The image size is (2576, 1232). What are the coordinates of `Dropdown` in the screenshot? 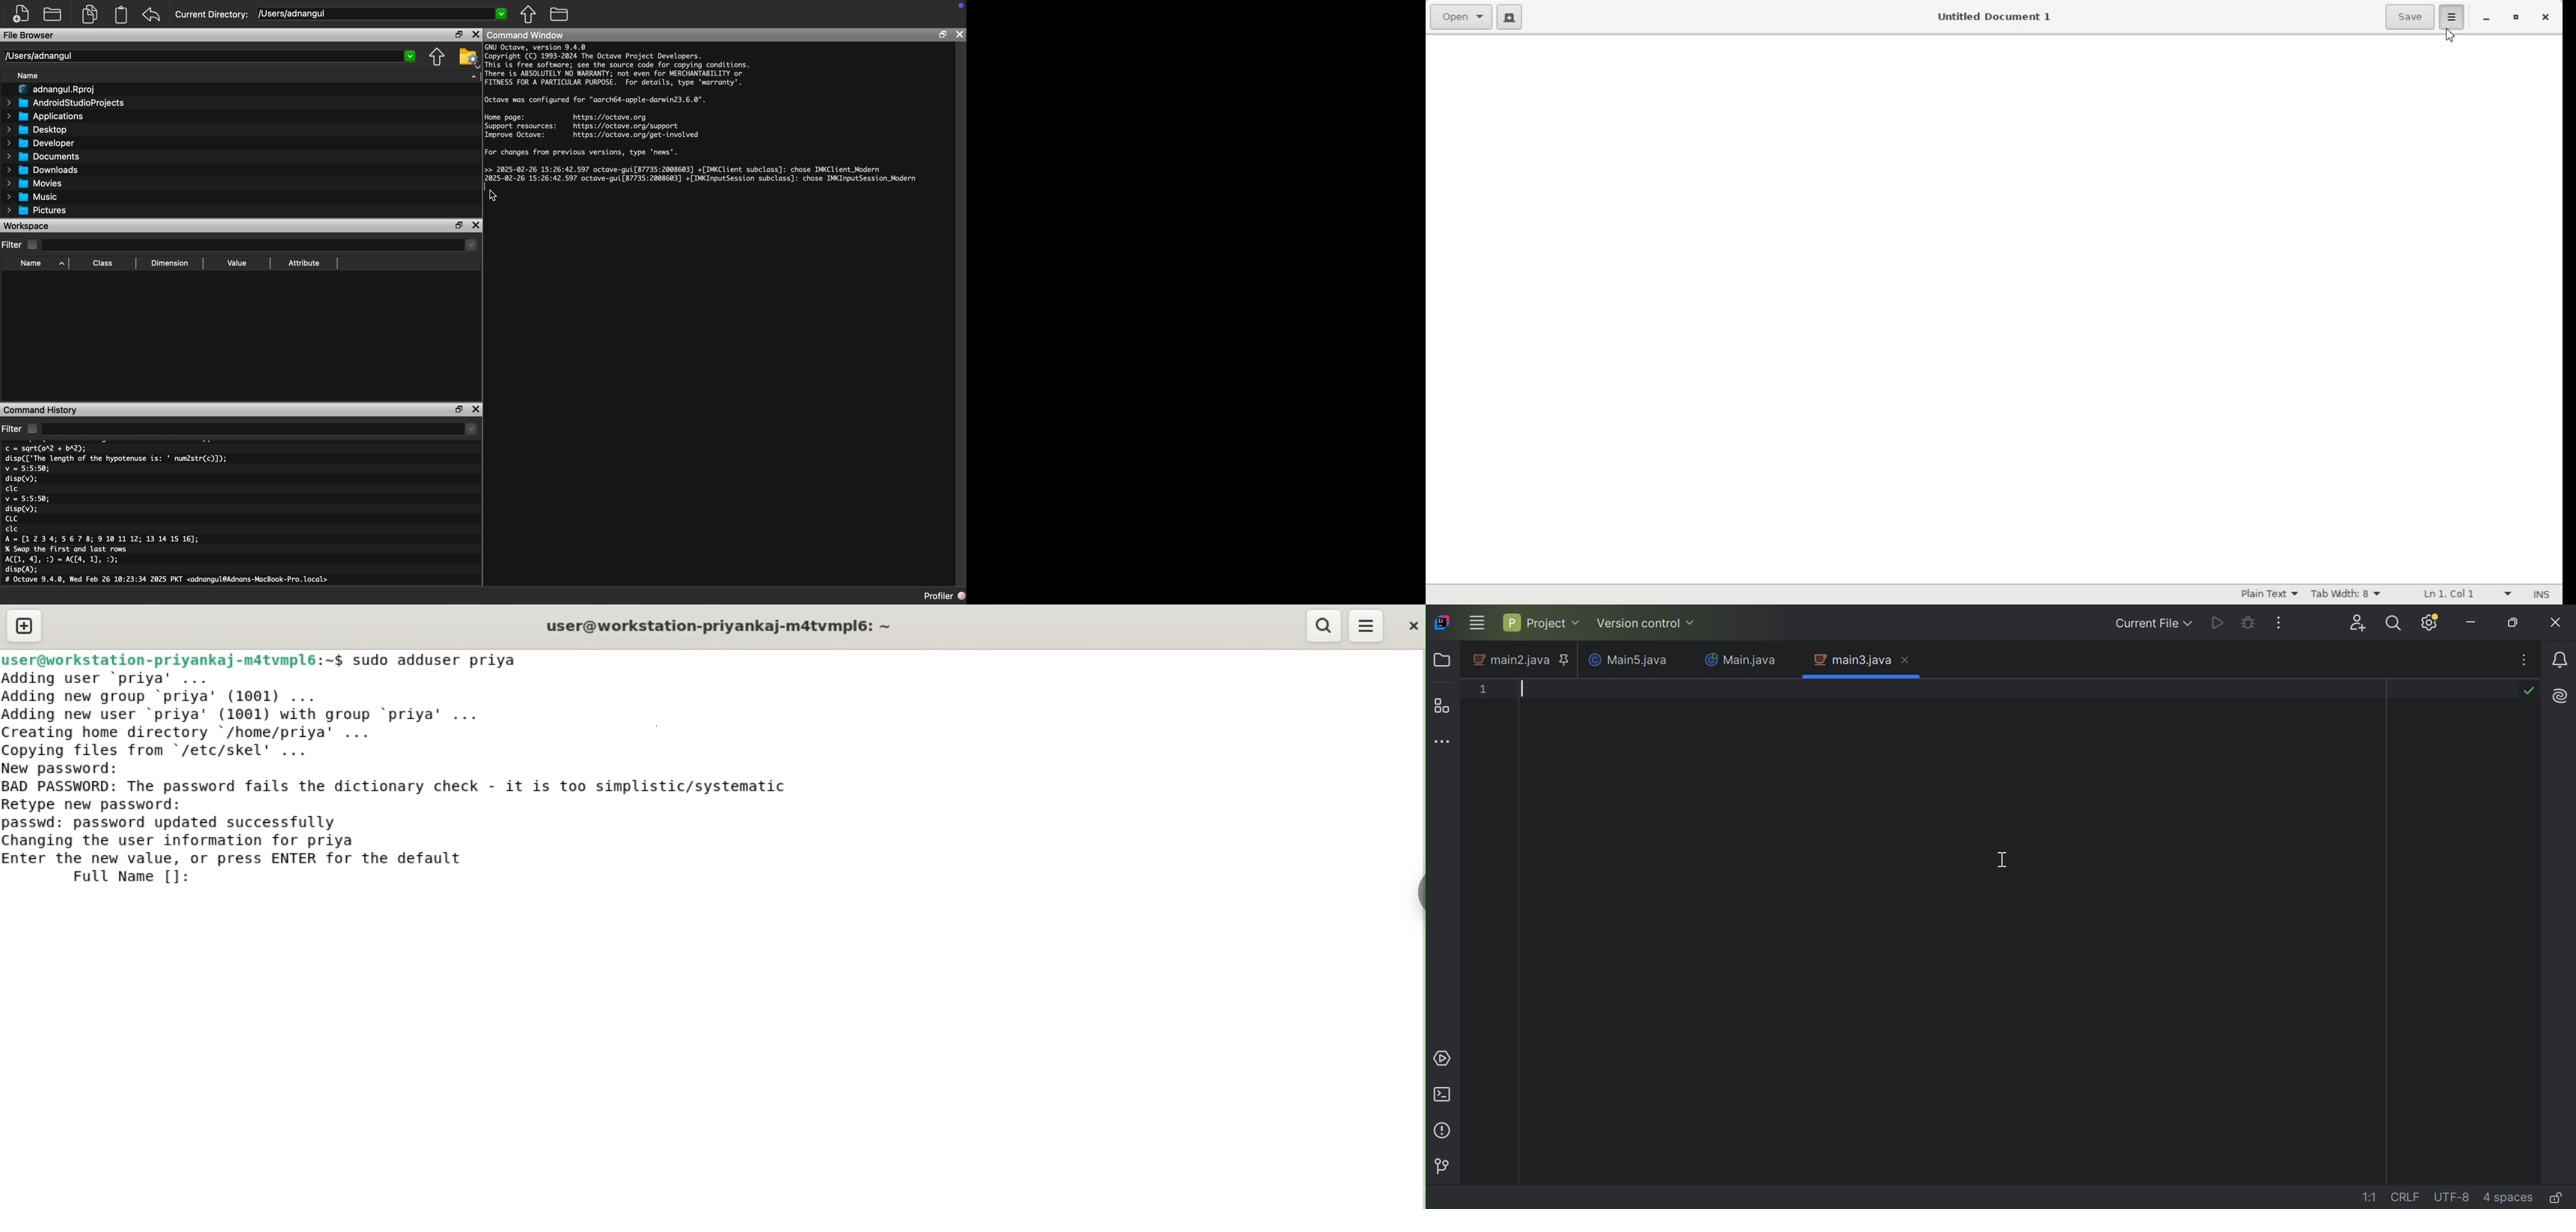 It's located at (262, 246).